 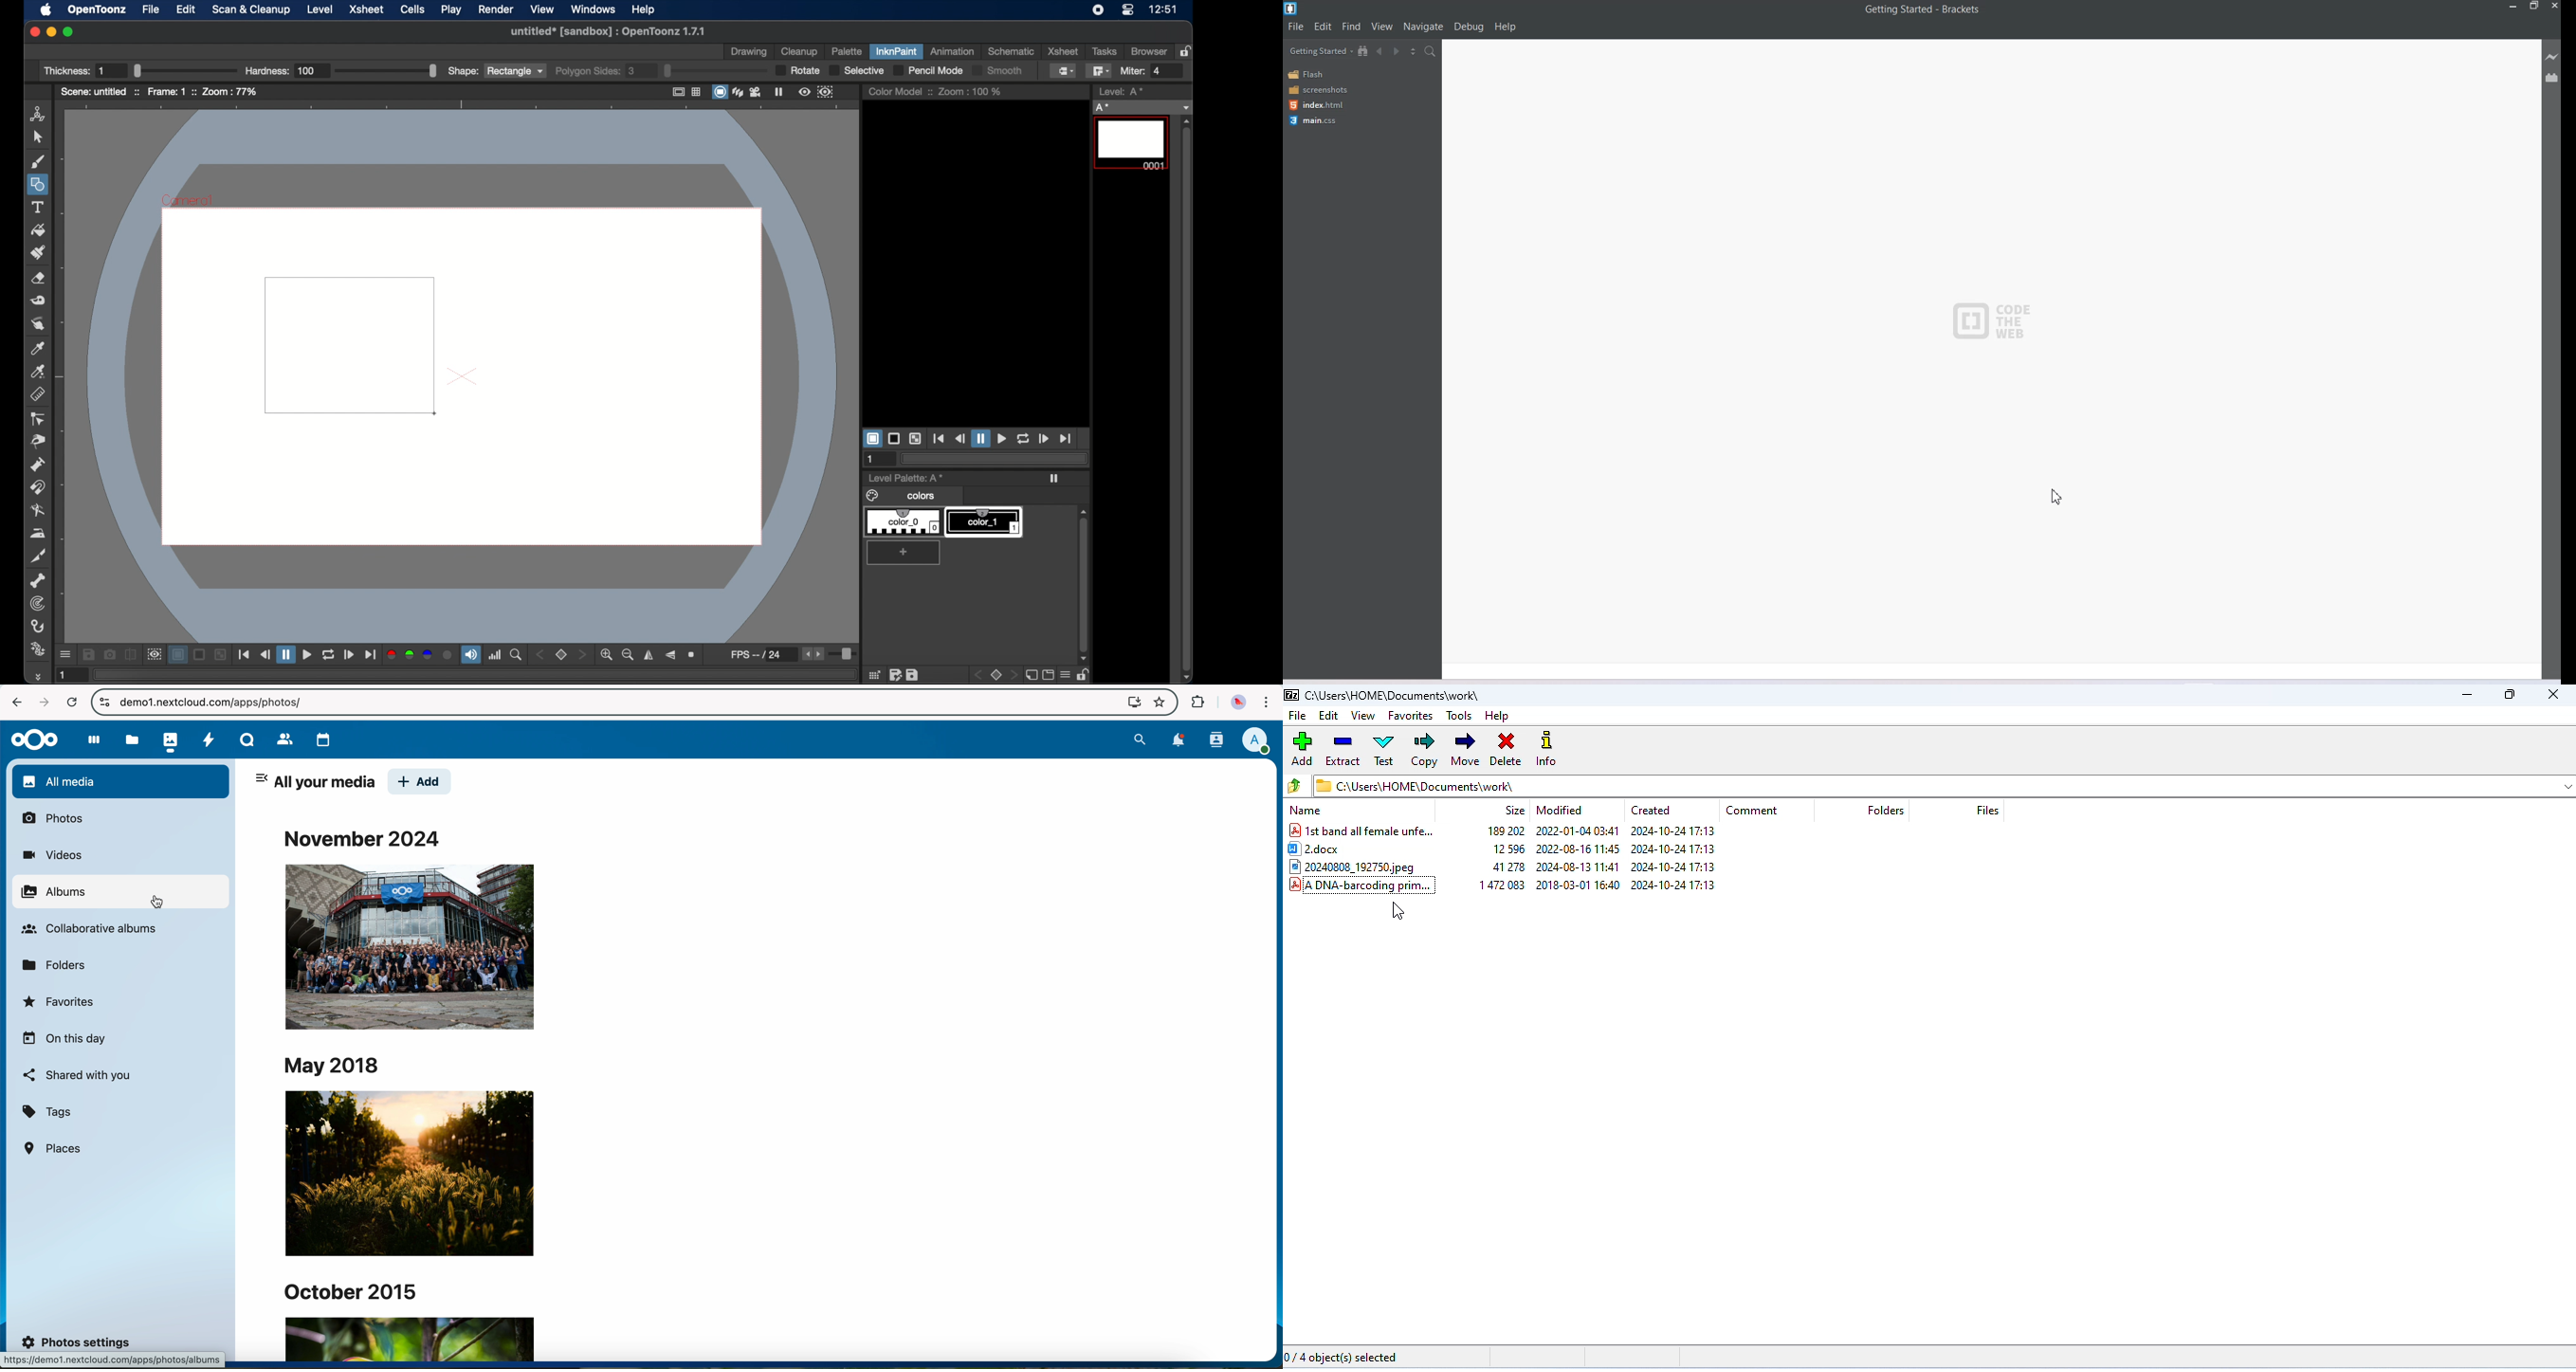 What do you see at coordinates (1140, 738) in the screenshot?
I see `search` at bounding box center [1140, 738].